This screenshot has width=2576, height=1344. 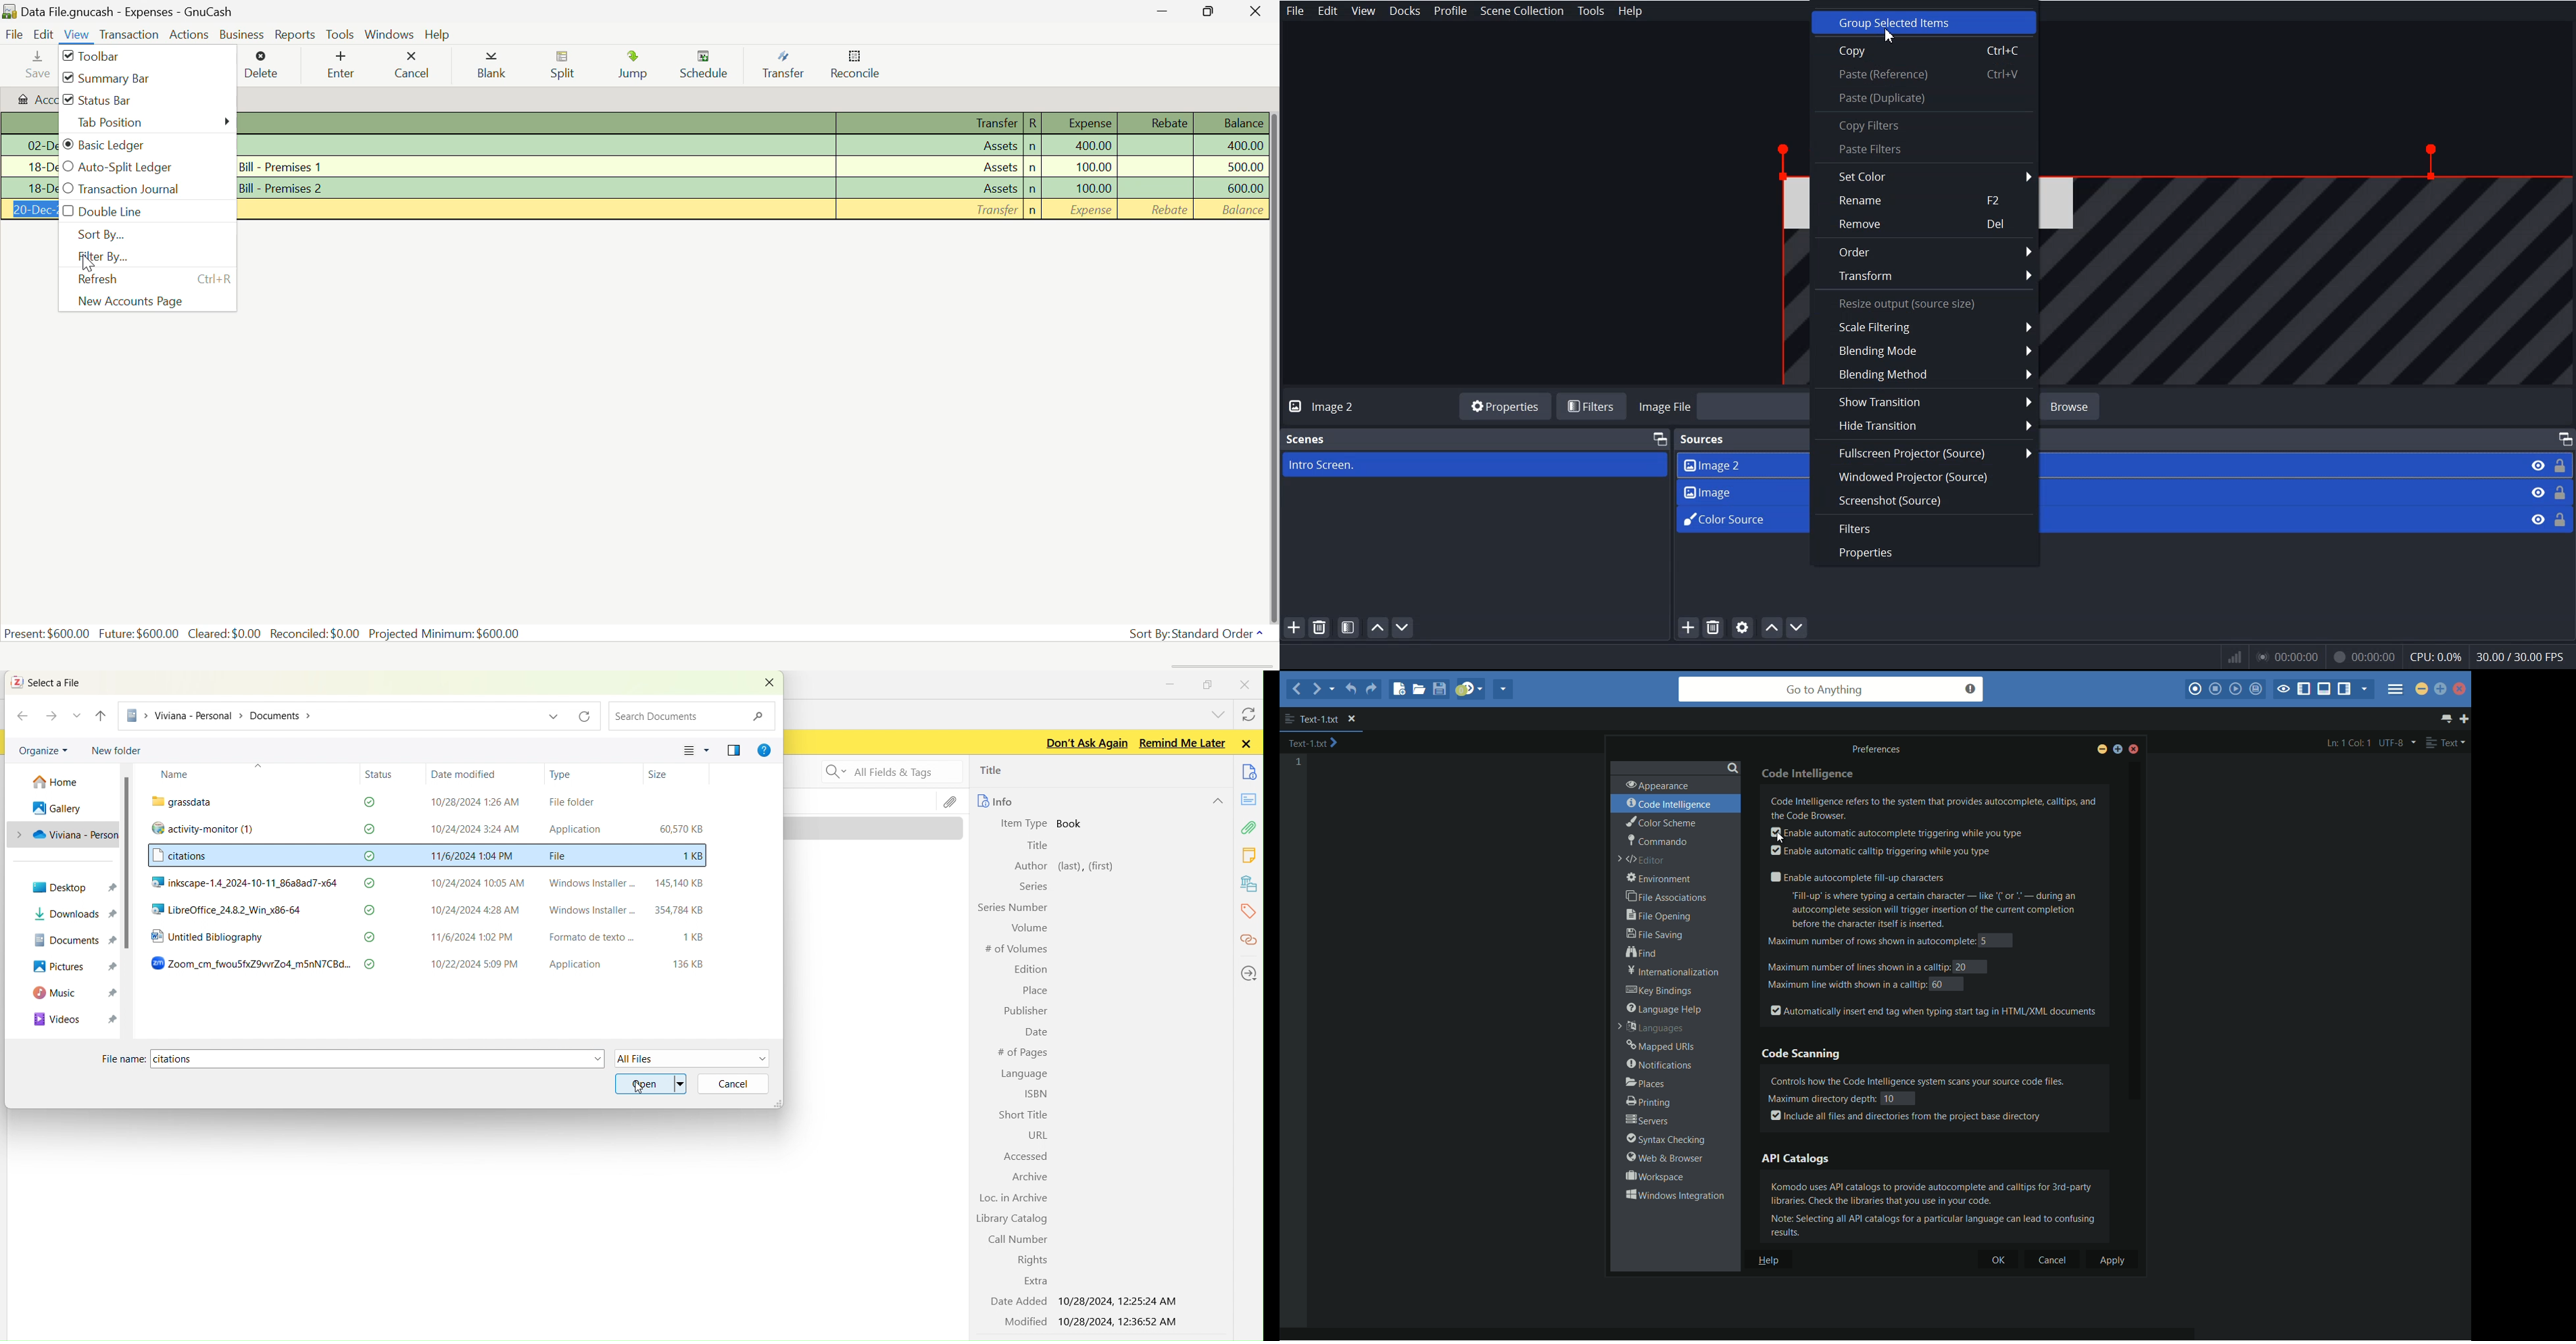 What do you see at coordinates (77, 717) in the screenshot?
I see `RECENT LOCATION` at bounding box center [77, 717].